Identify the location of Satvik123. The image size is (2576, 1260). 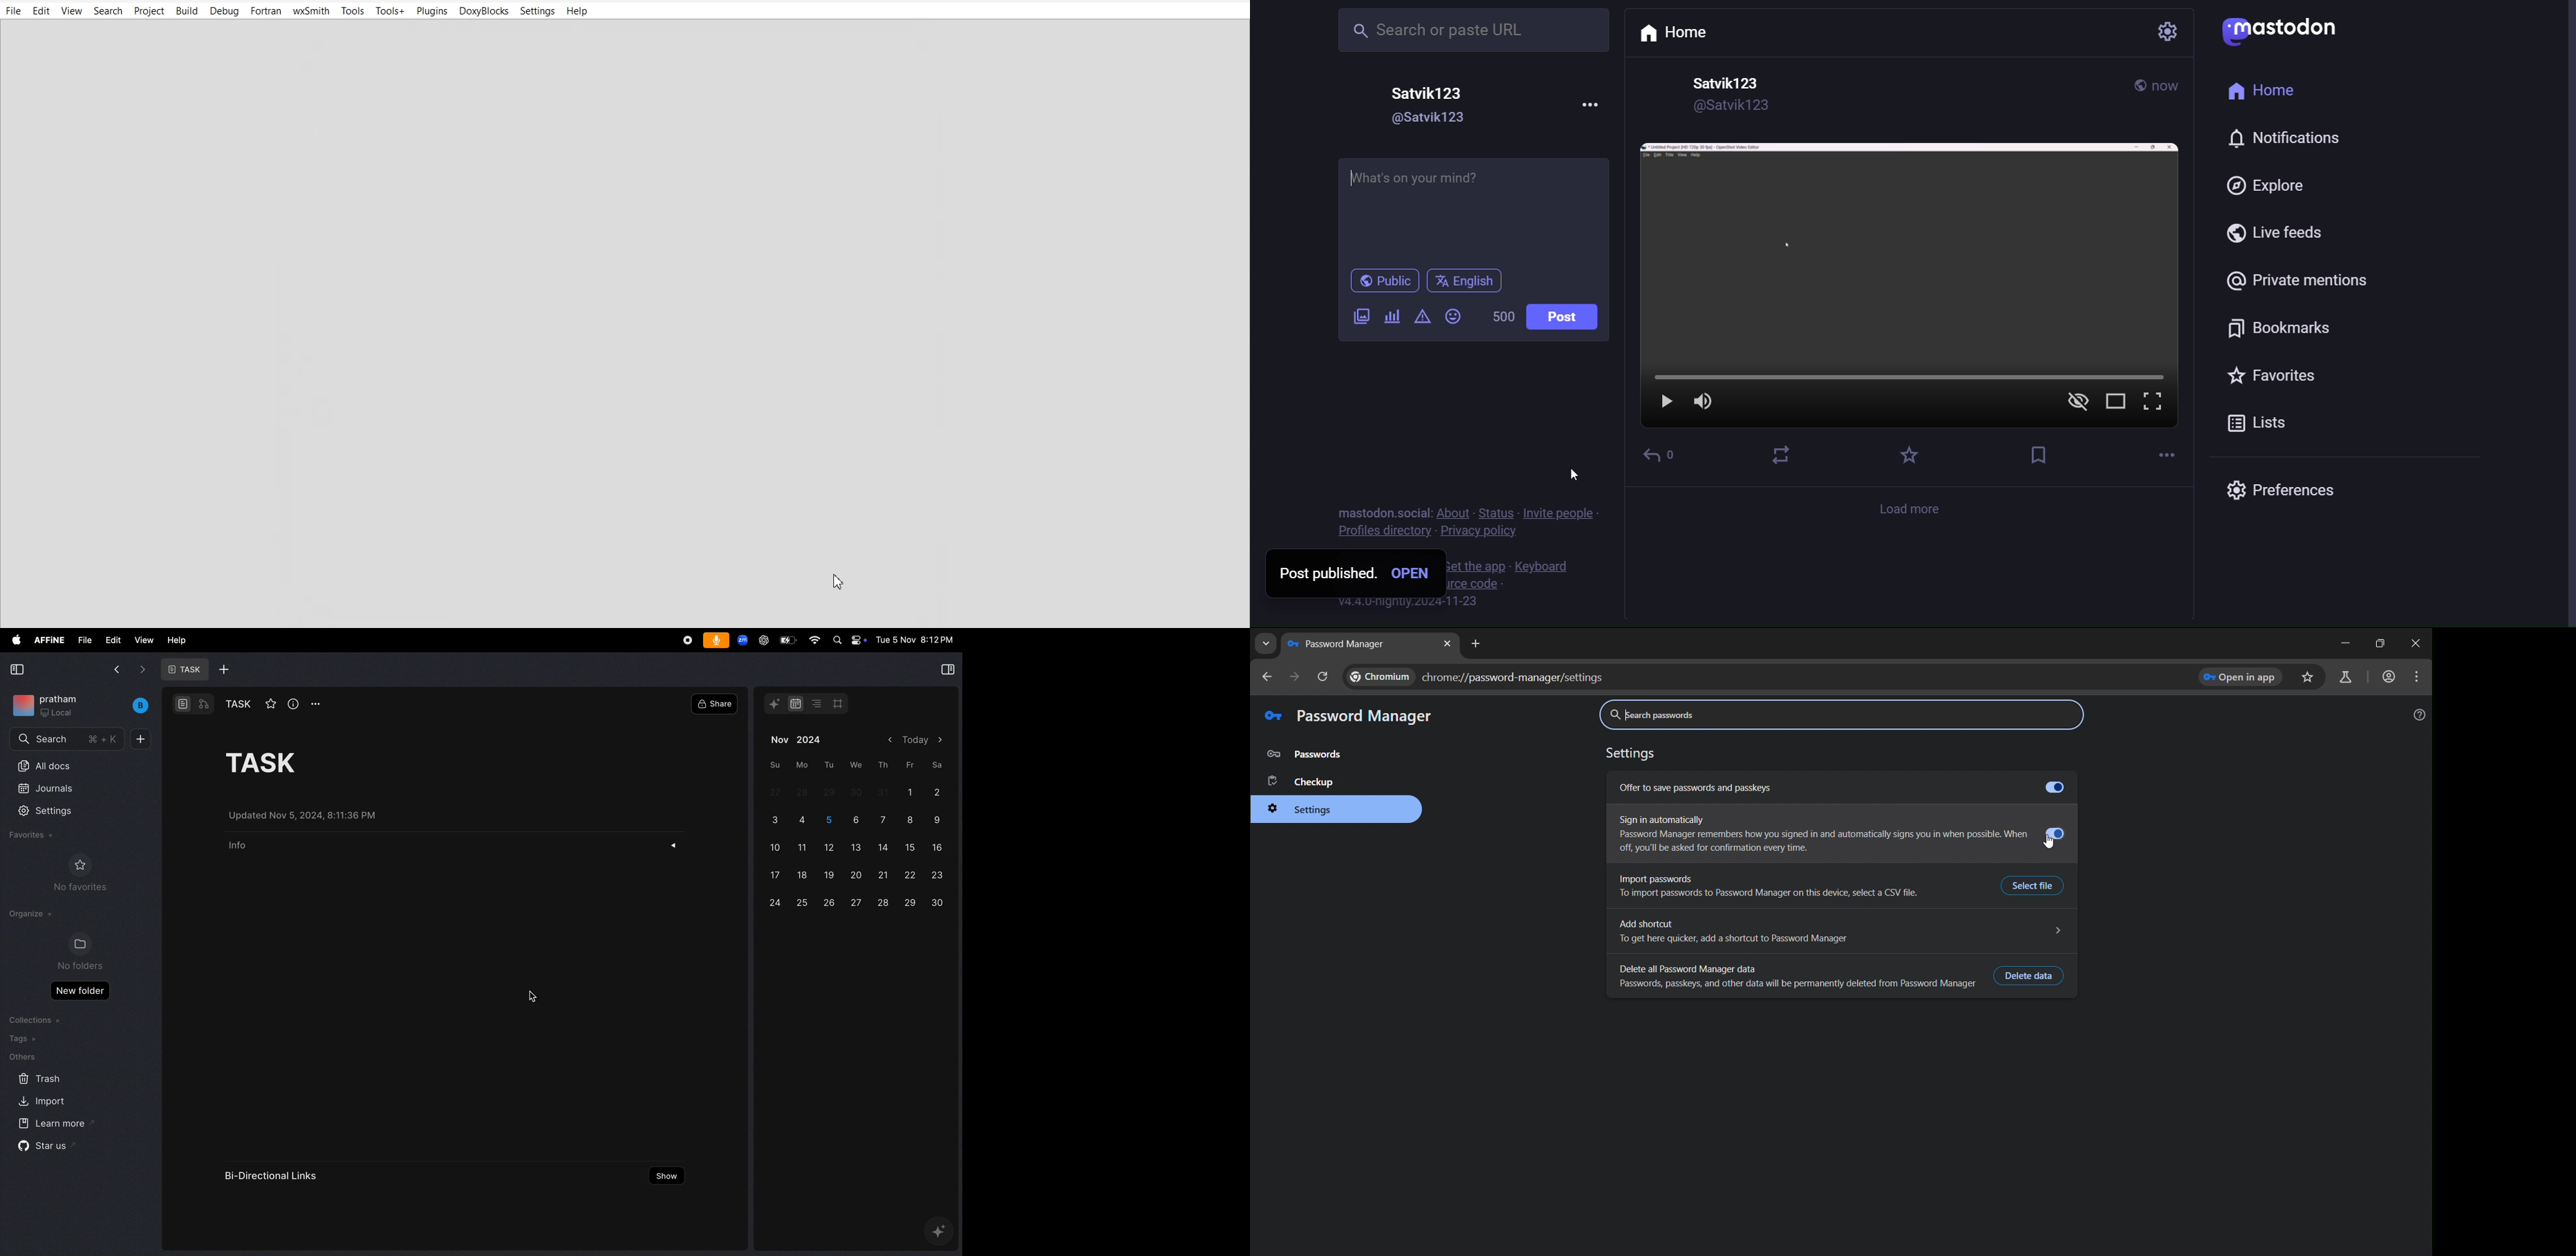
(1430, 93).